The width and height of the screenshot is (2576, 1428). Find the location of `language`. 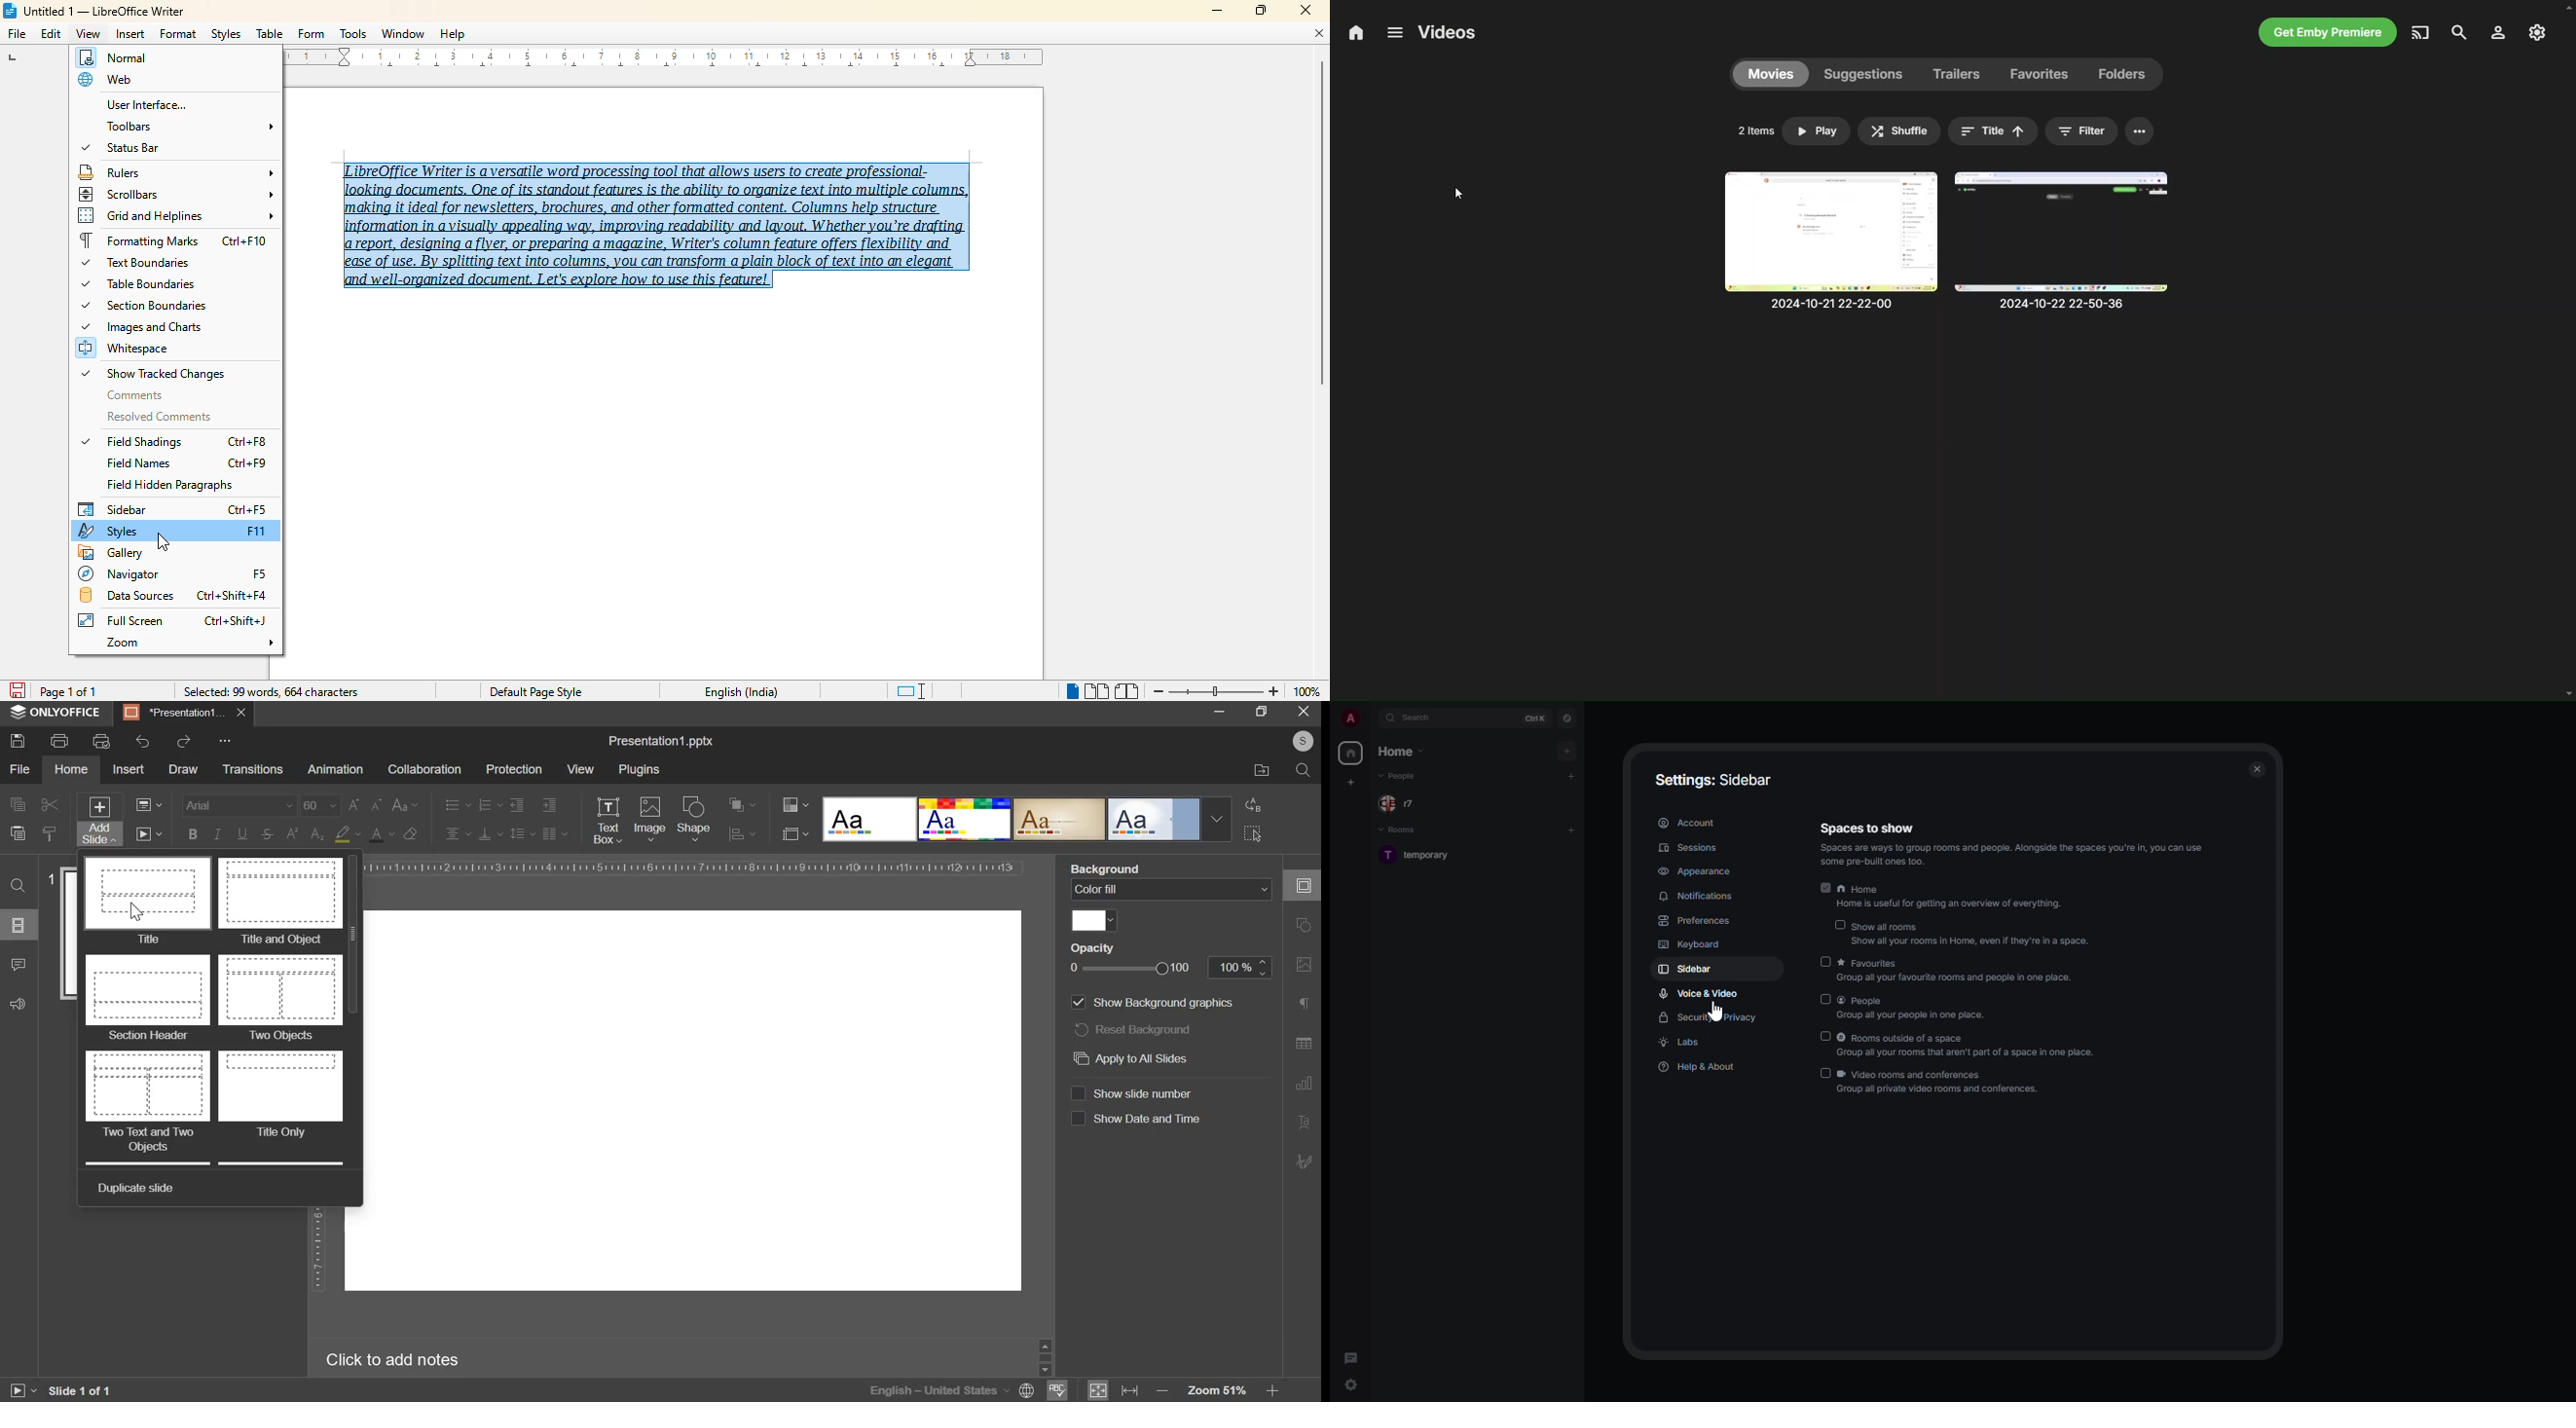

language is located at coordinates (939, 1390).